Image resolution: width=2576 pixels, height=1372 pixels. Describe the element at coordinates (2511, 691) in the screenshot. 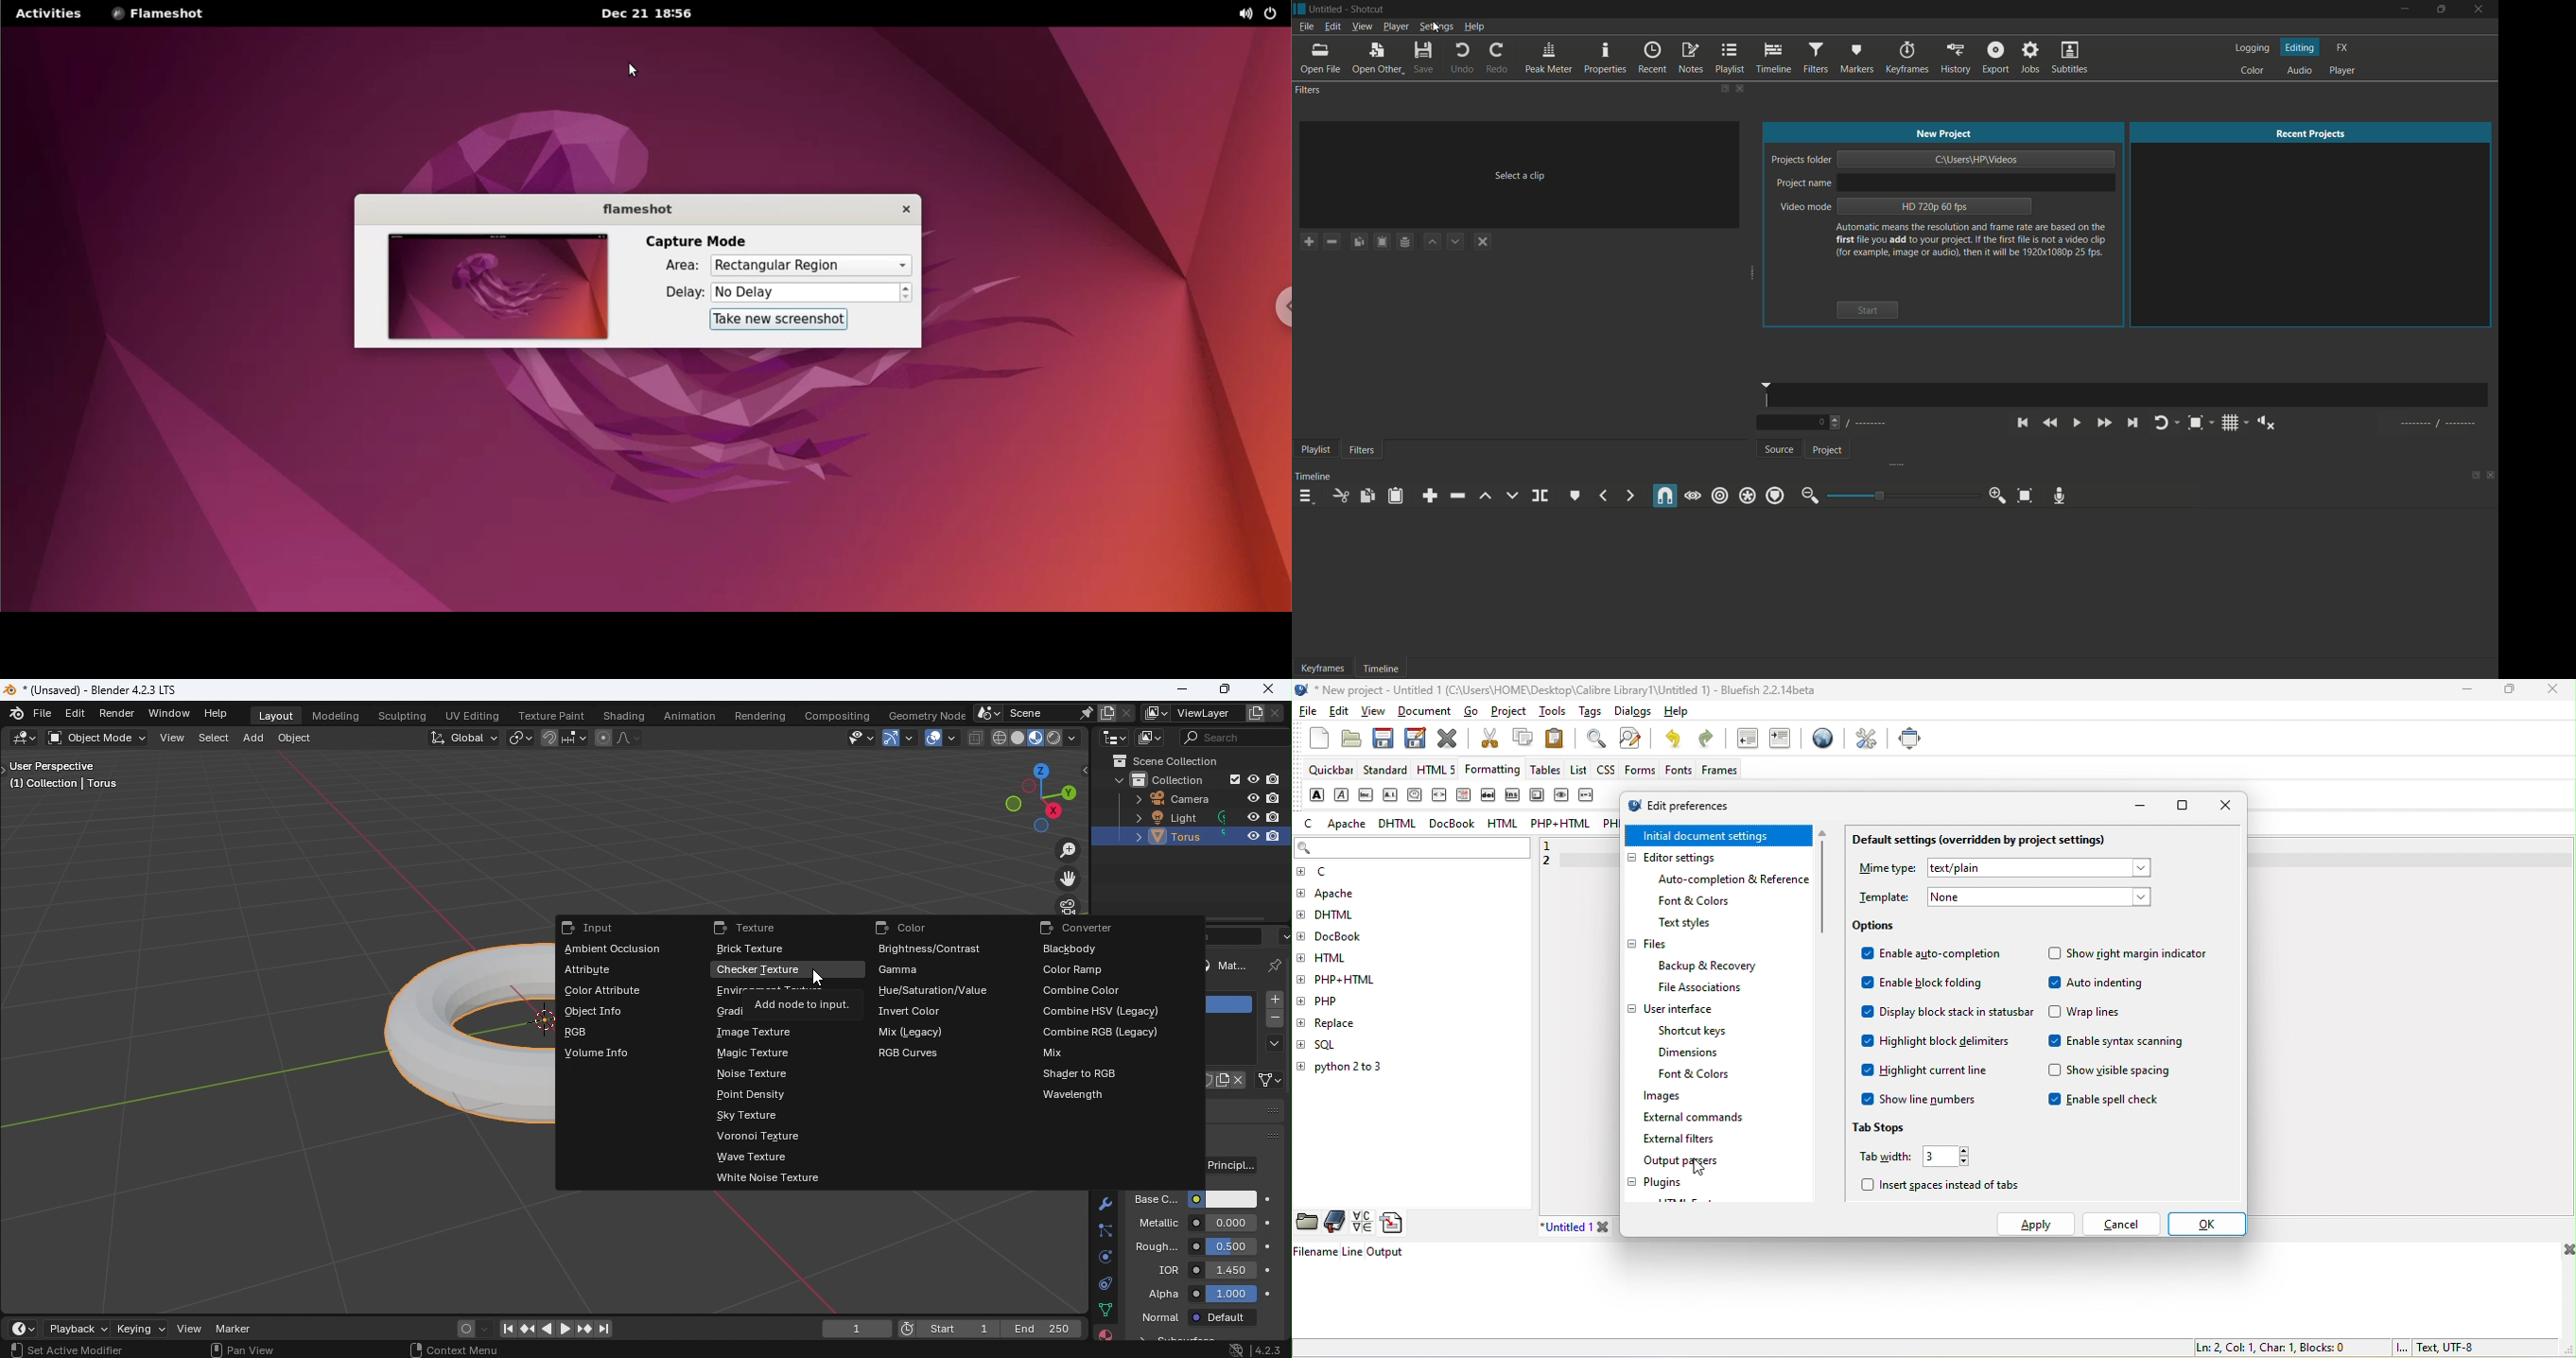

I see `maximize` at that location.